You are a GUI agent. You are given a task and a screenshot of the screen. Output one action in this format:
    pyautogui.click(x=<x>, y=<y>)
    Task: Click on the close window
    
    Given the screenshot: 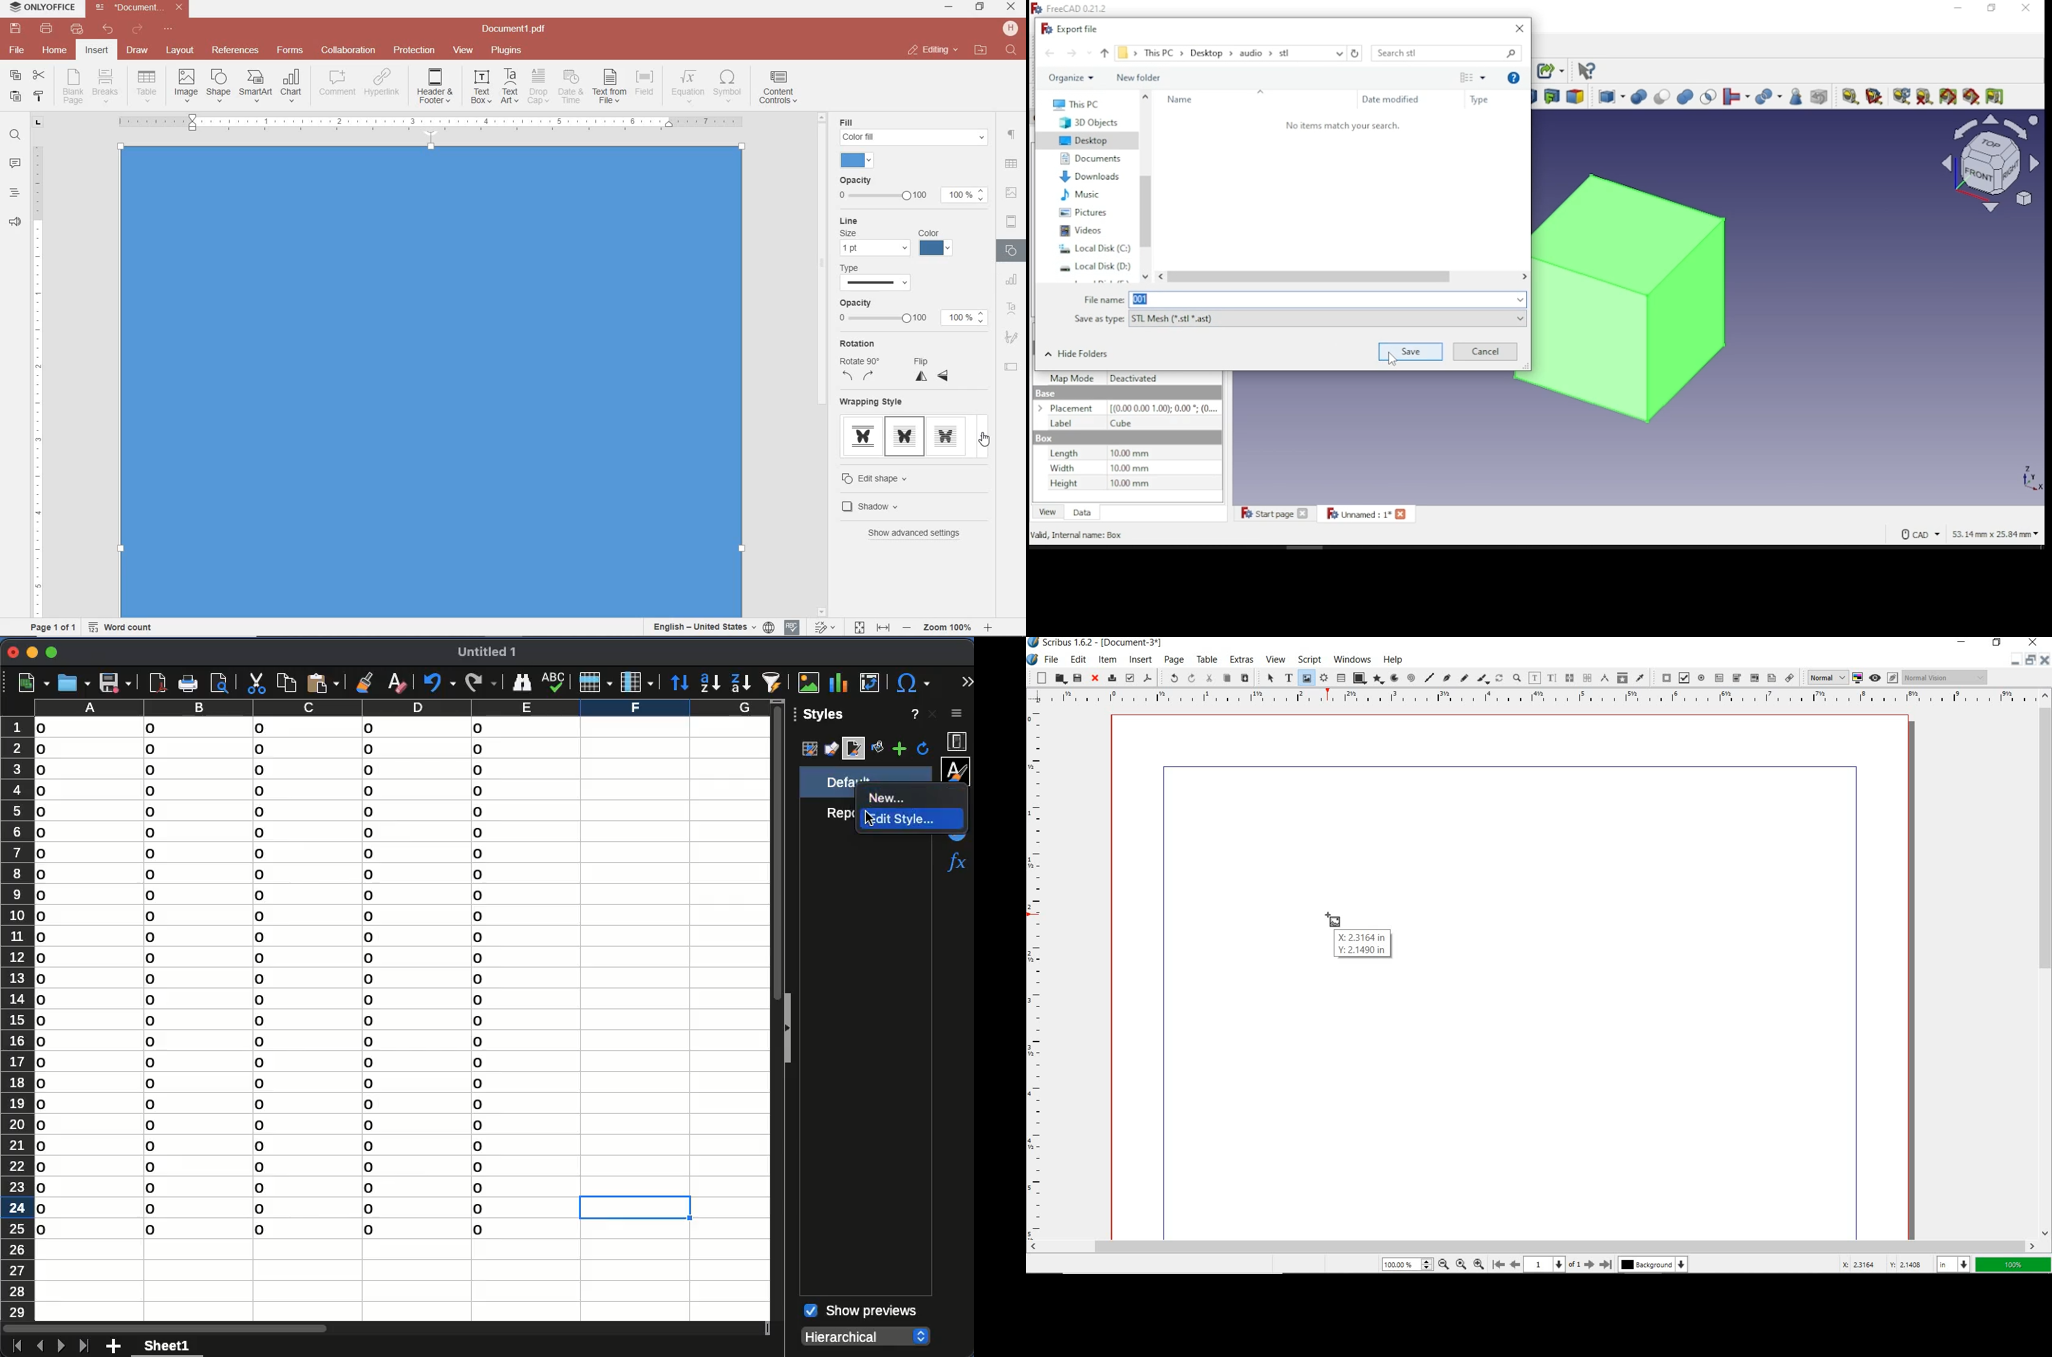 What is the action you would take?
    pyautogui.click(x=2026, y=8)
    